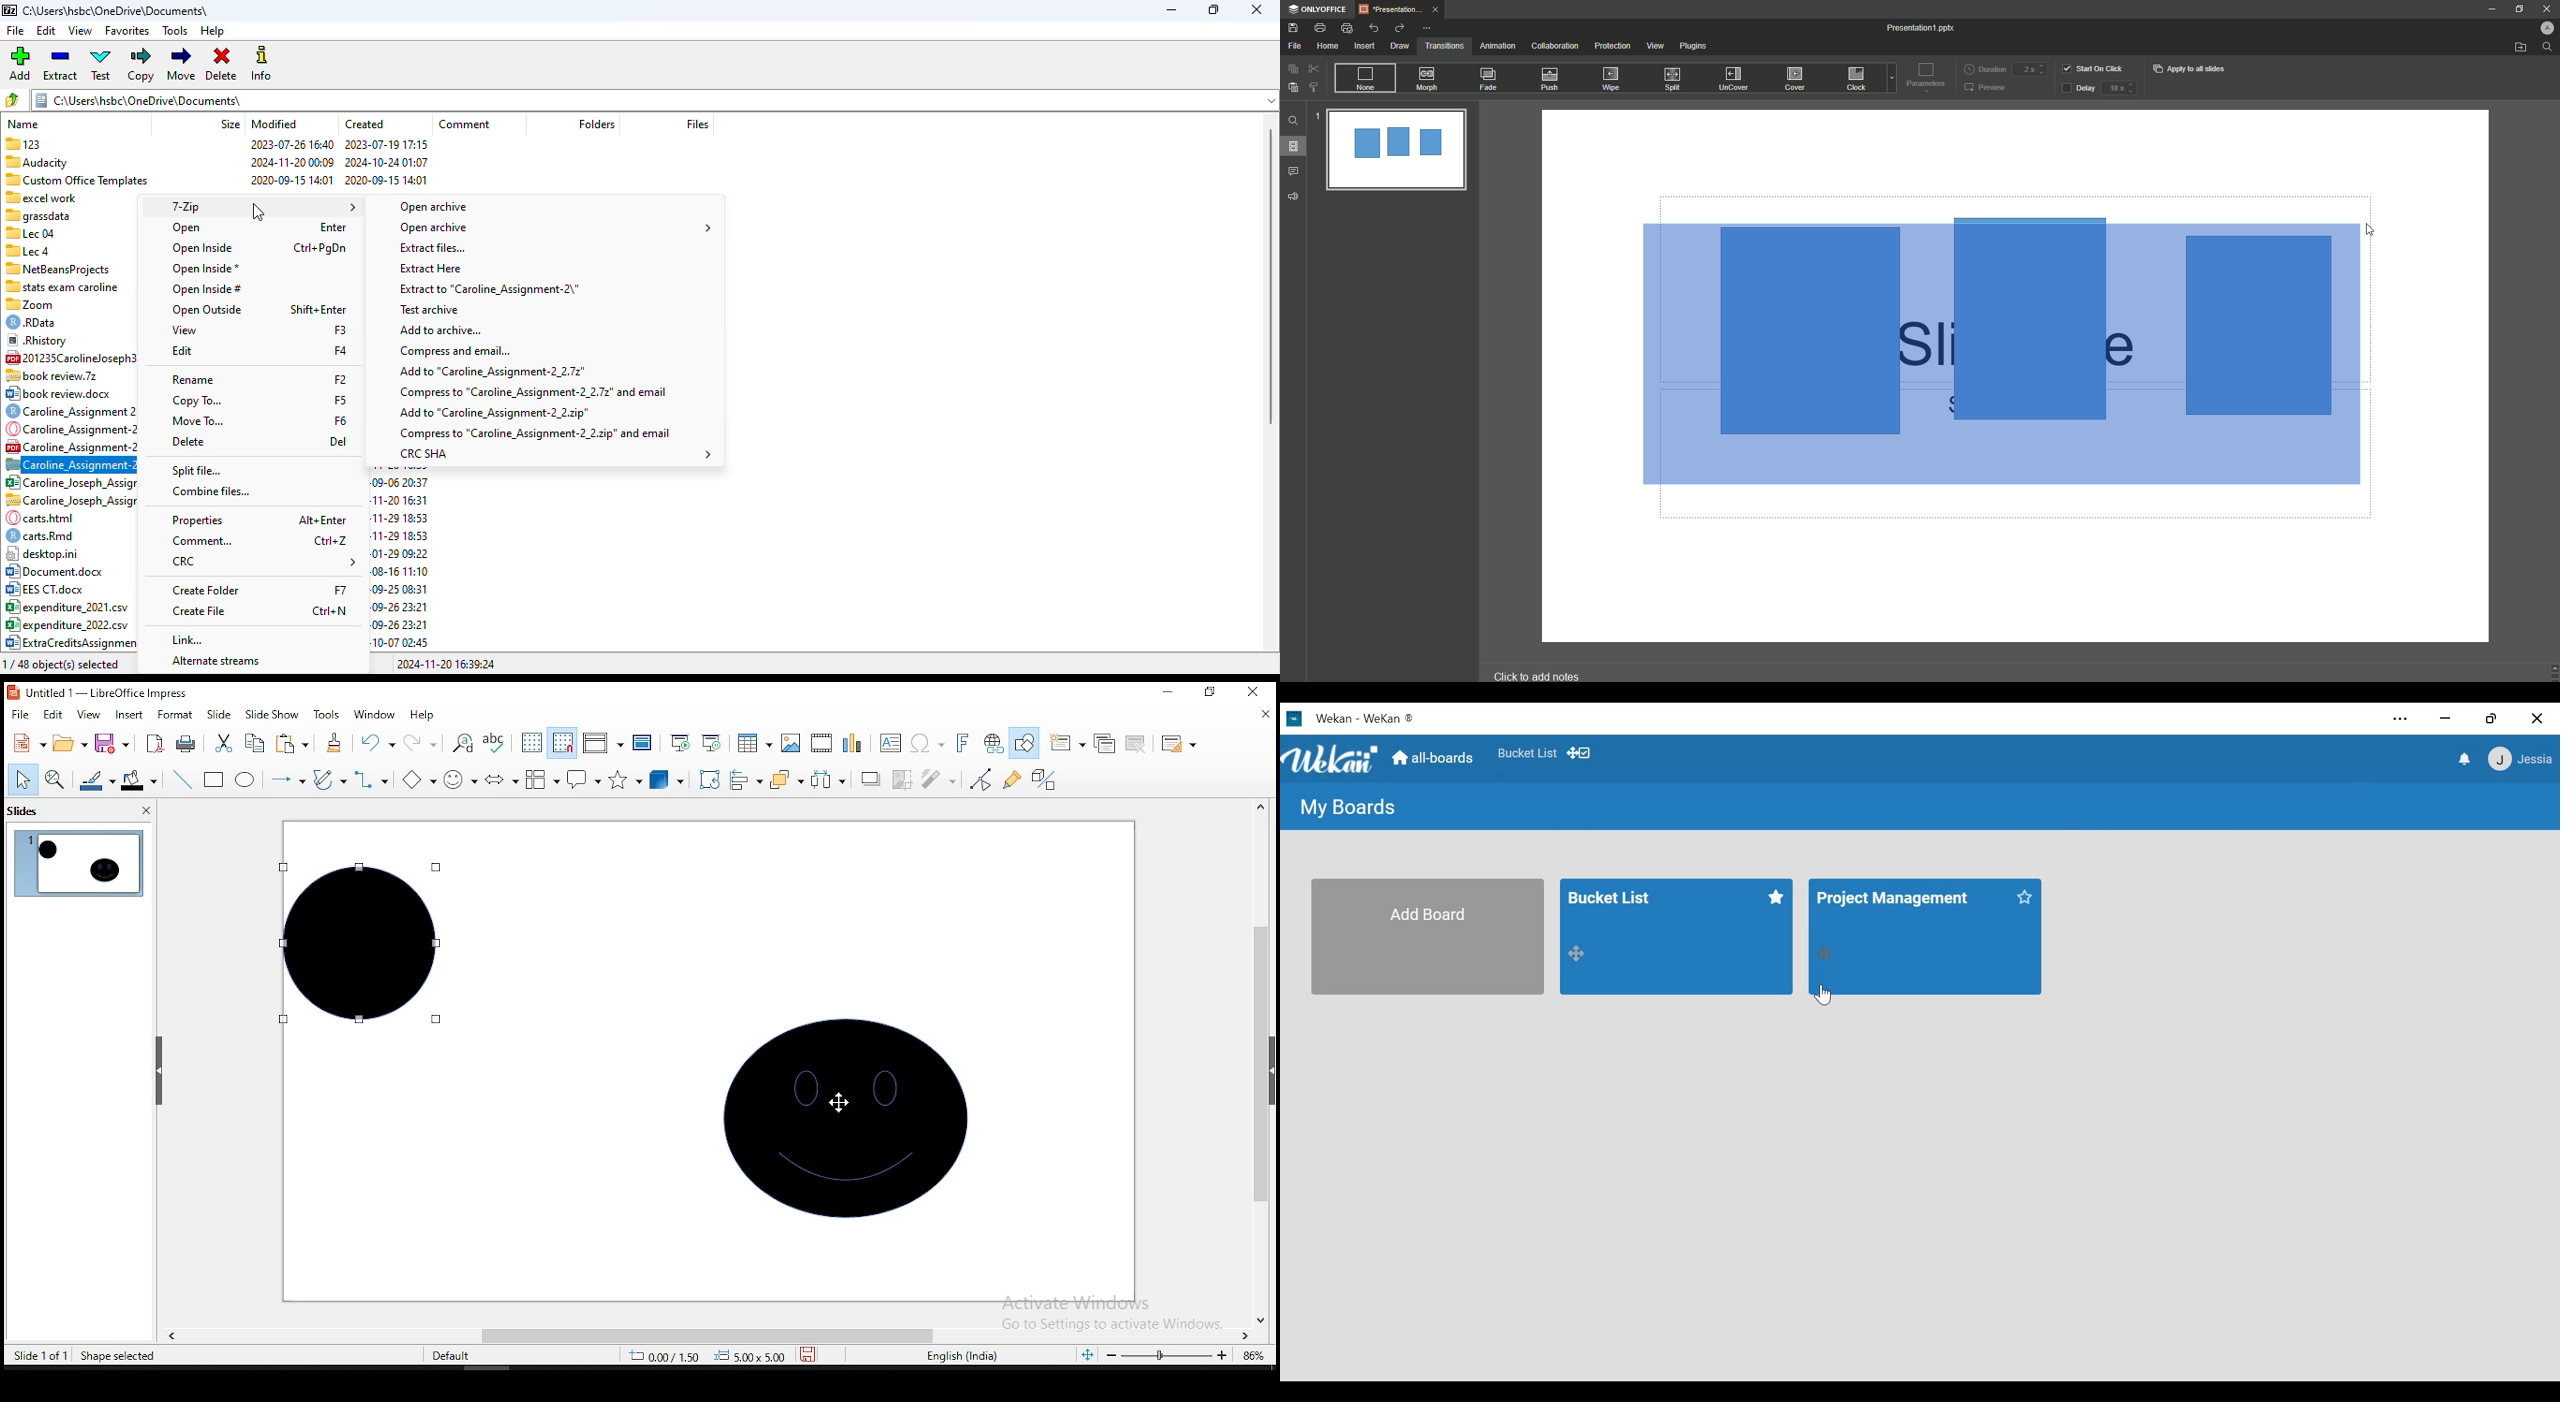 This screenshot has width=2576, height=1428. I want to click on delay input, so click(2119, 88).